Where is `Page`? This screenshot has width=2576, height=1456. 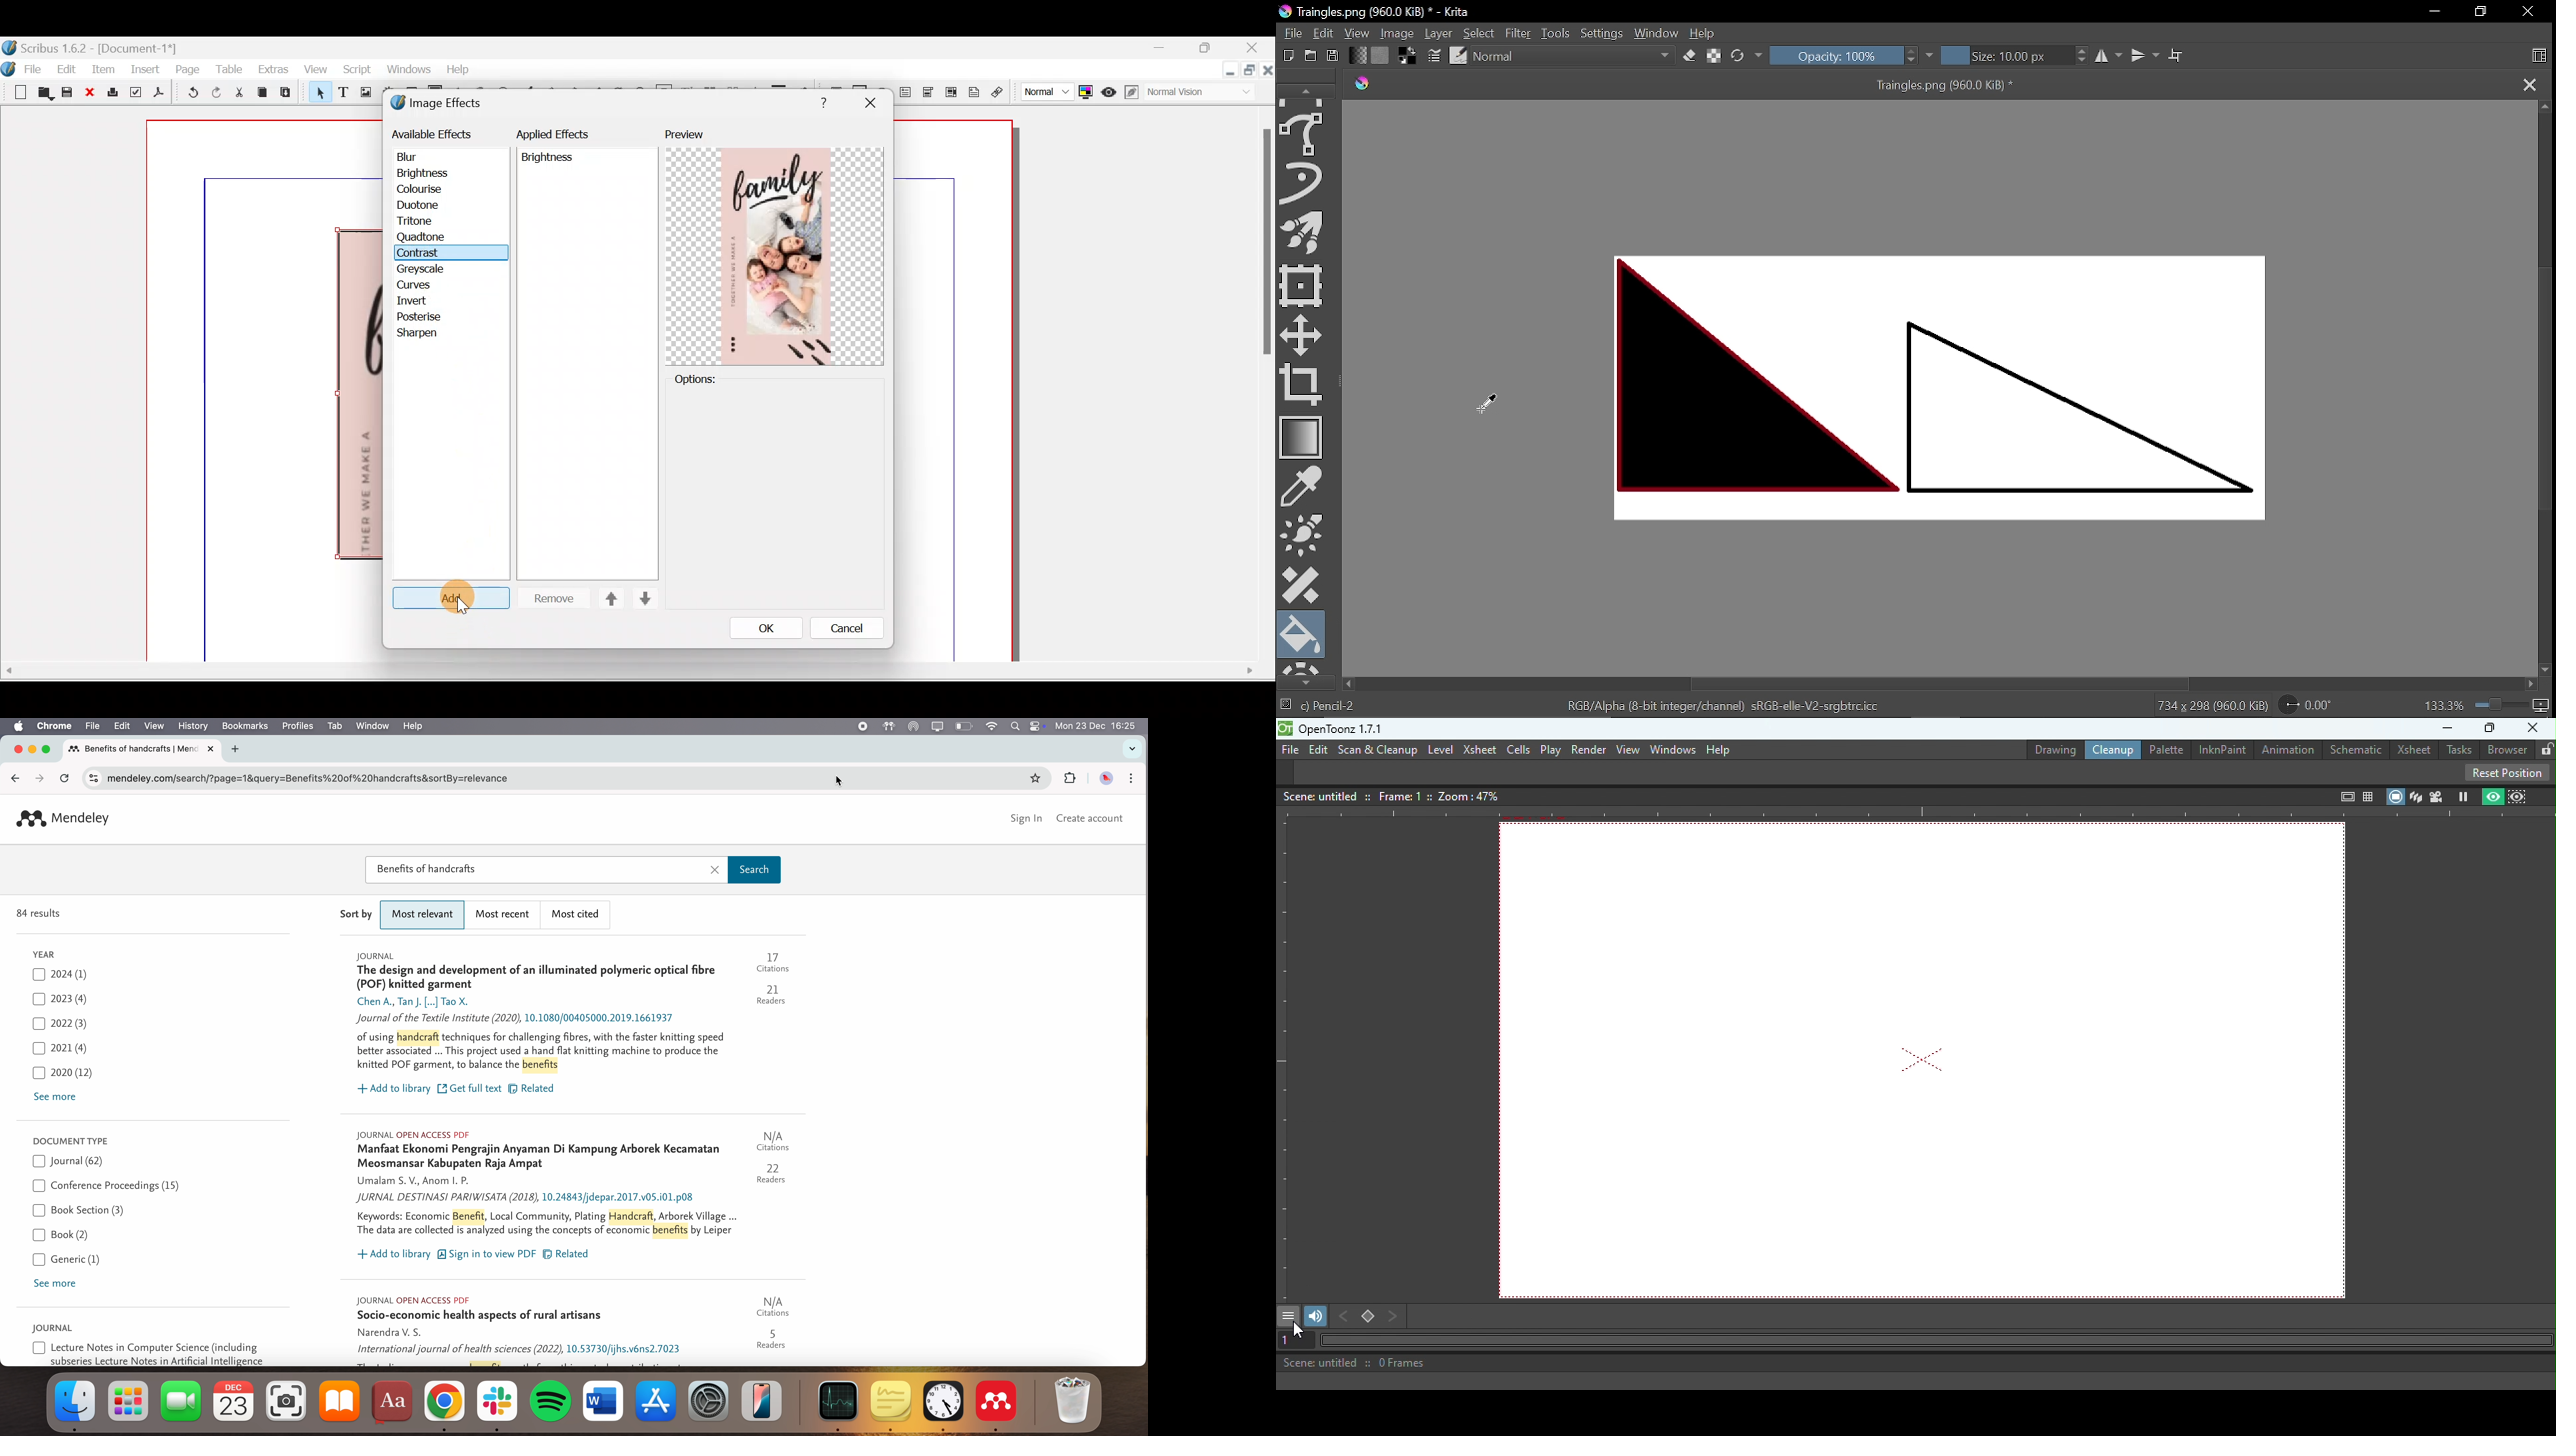
Page is located at coordinates (188, 68).